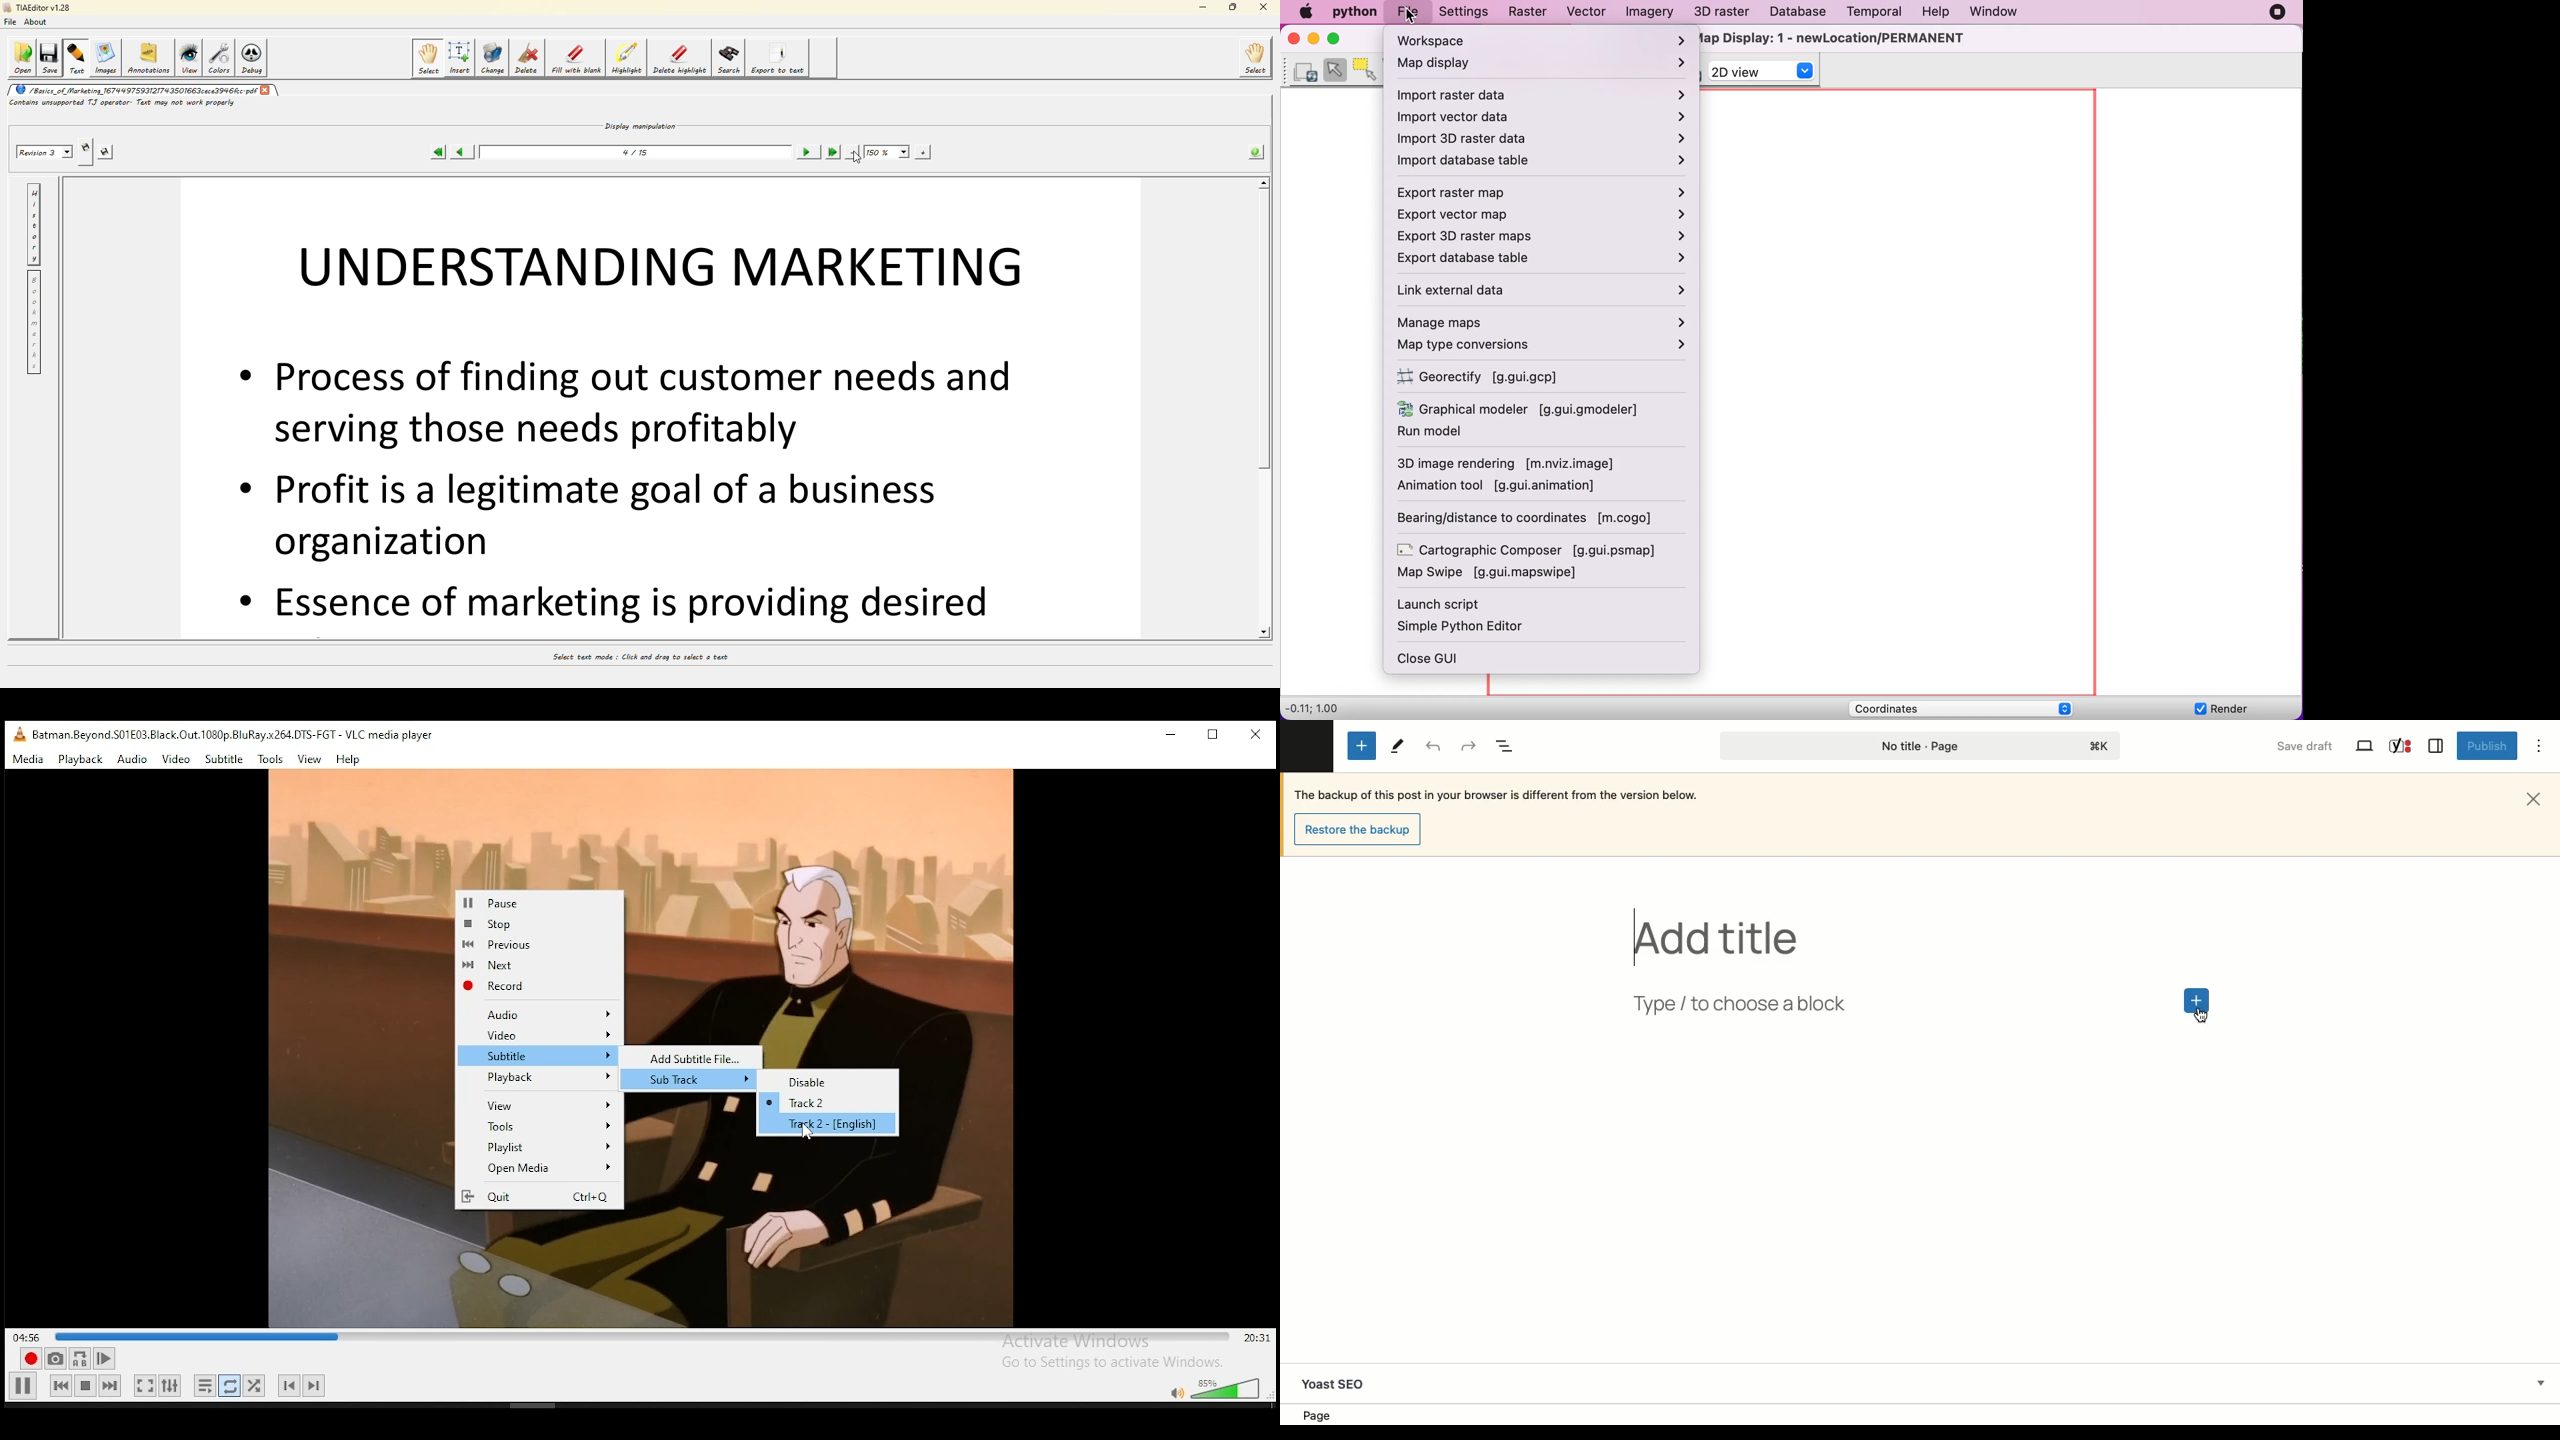 The height and width of the screenshot is (1456, 2576). I want to click on Sidebar, so click(2435, 747).